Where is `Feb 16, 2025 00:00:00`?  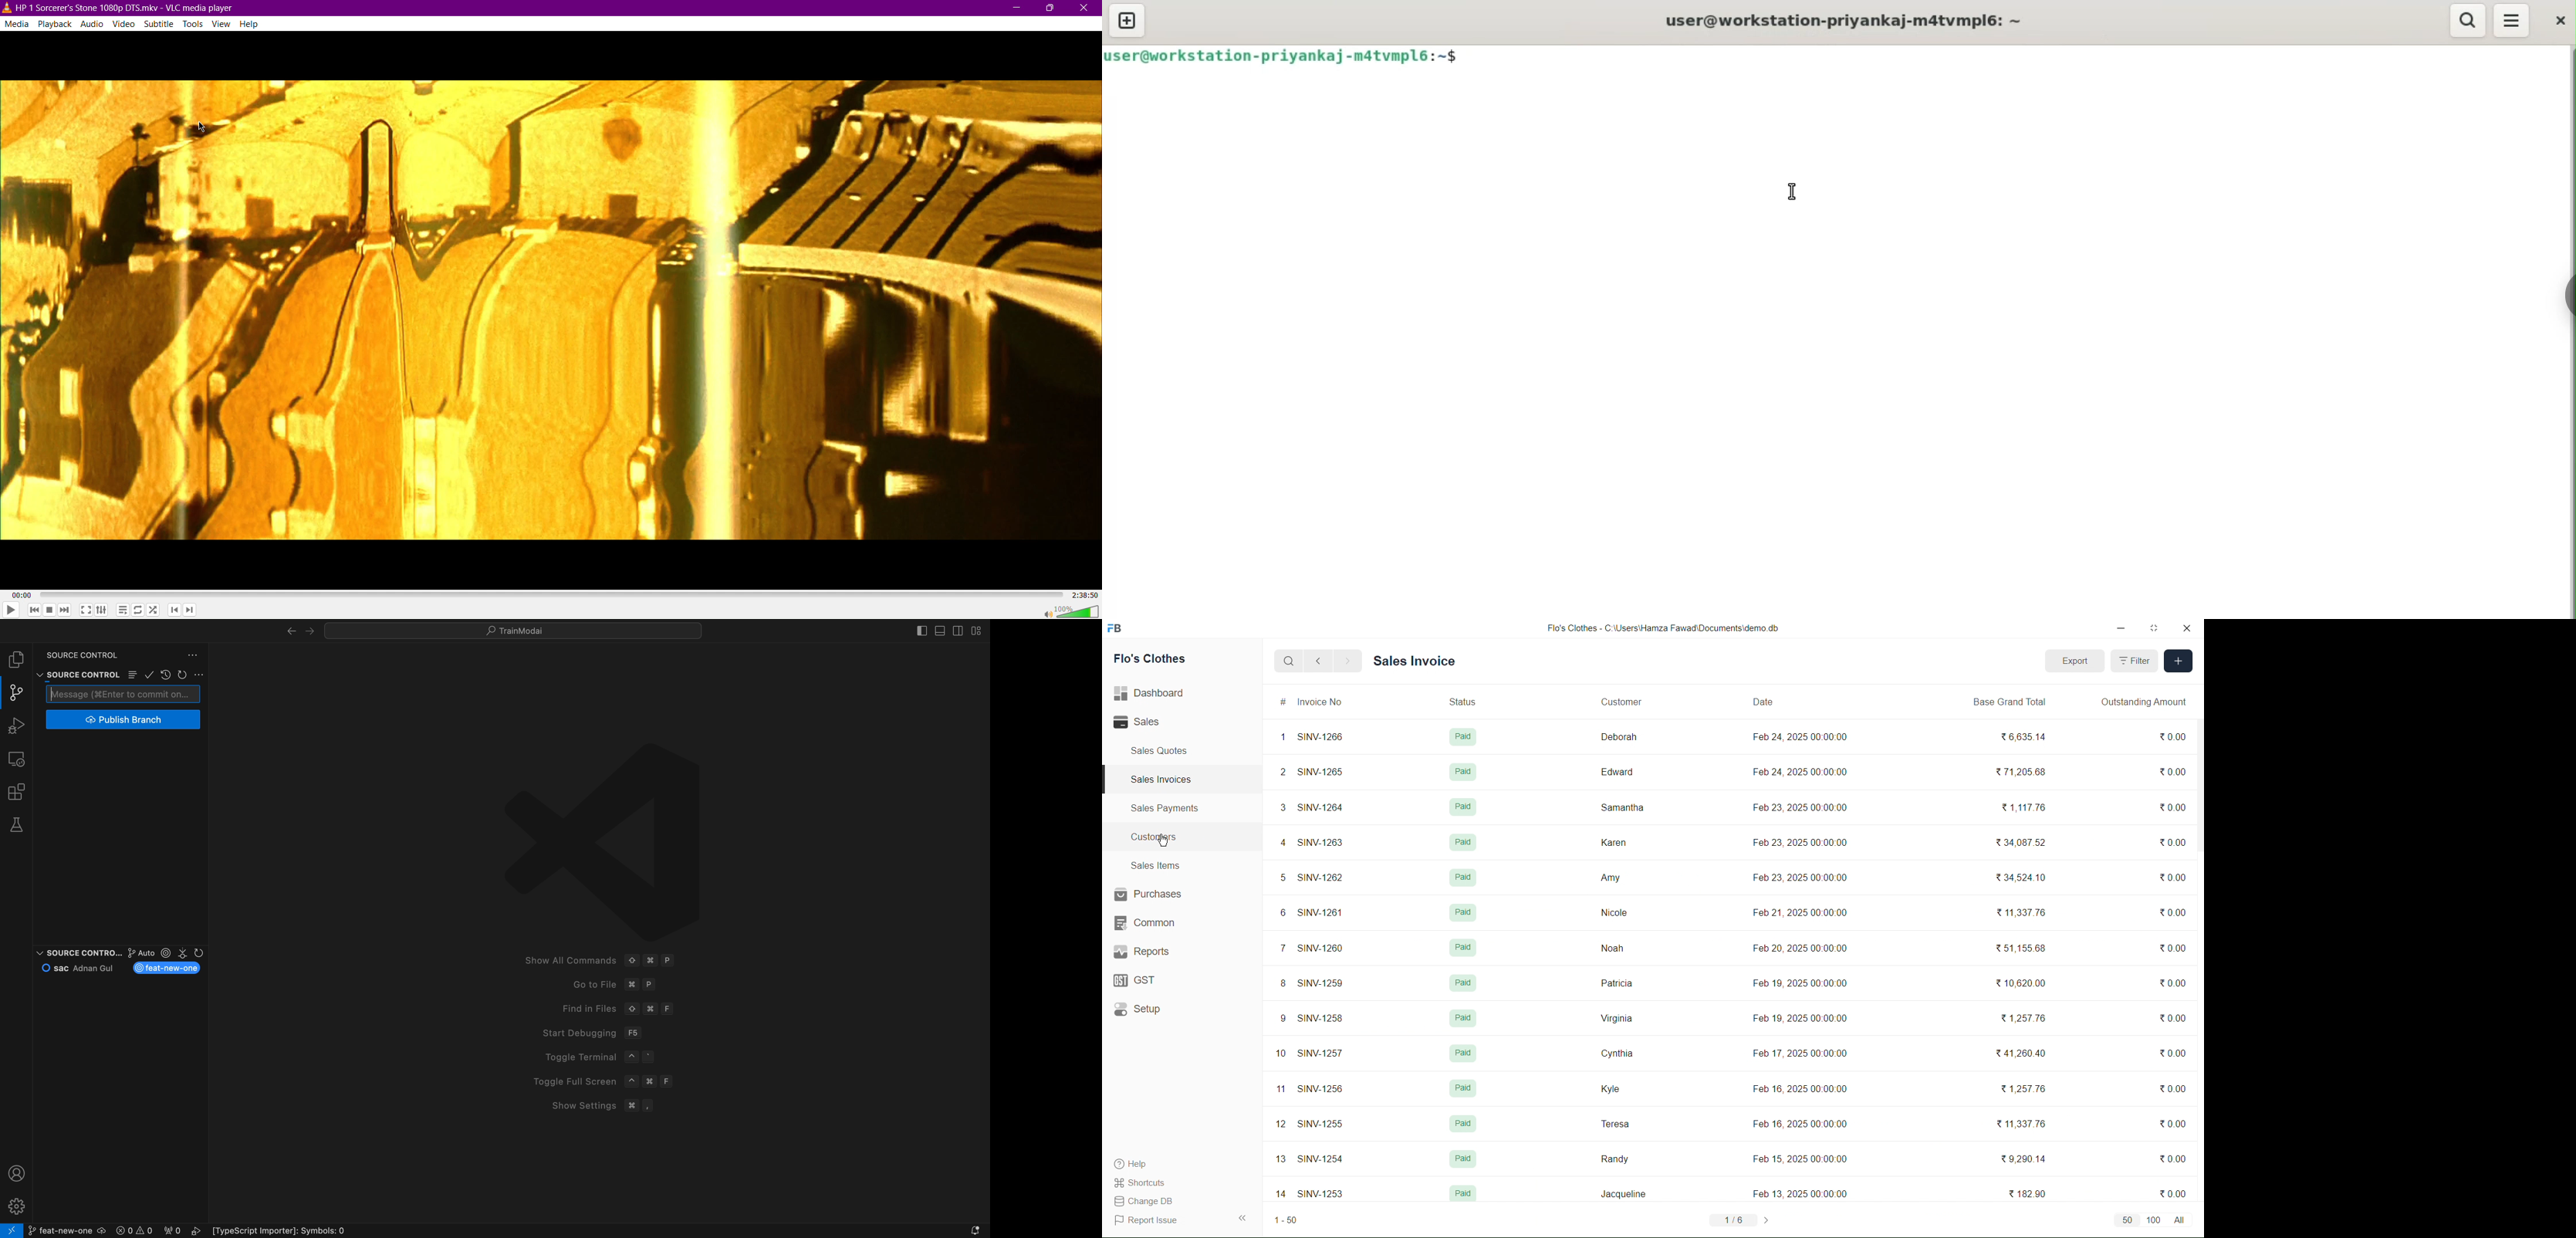
Feb 16, 2025 00:00:00 is located at coordinates (1805, 1121).